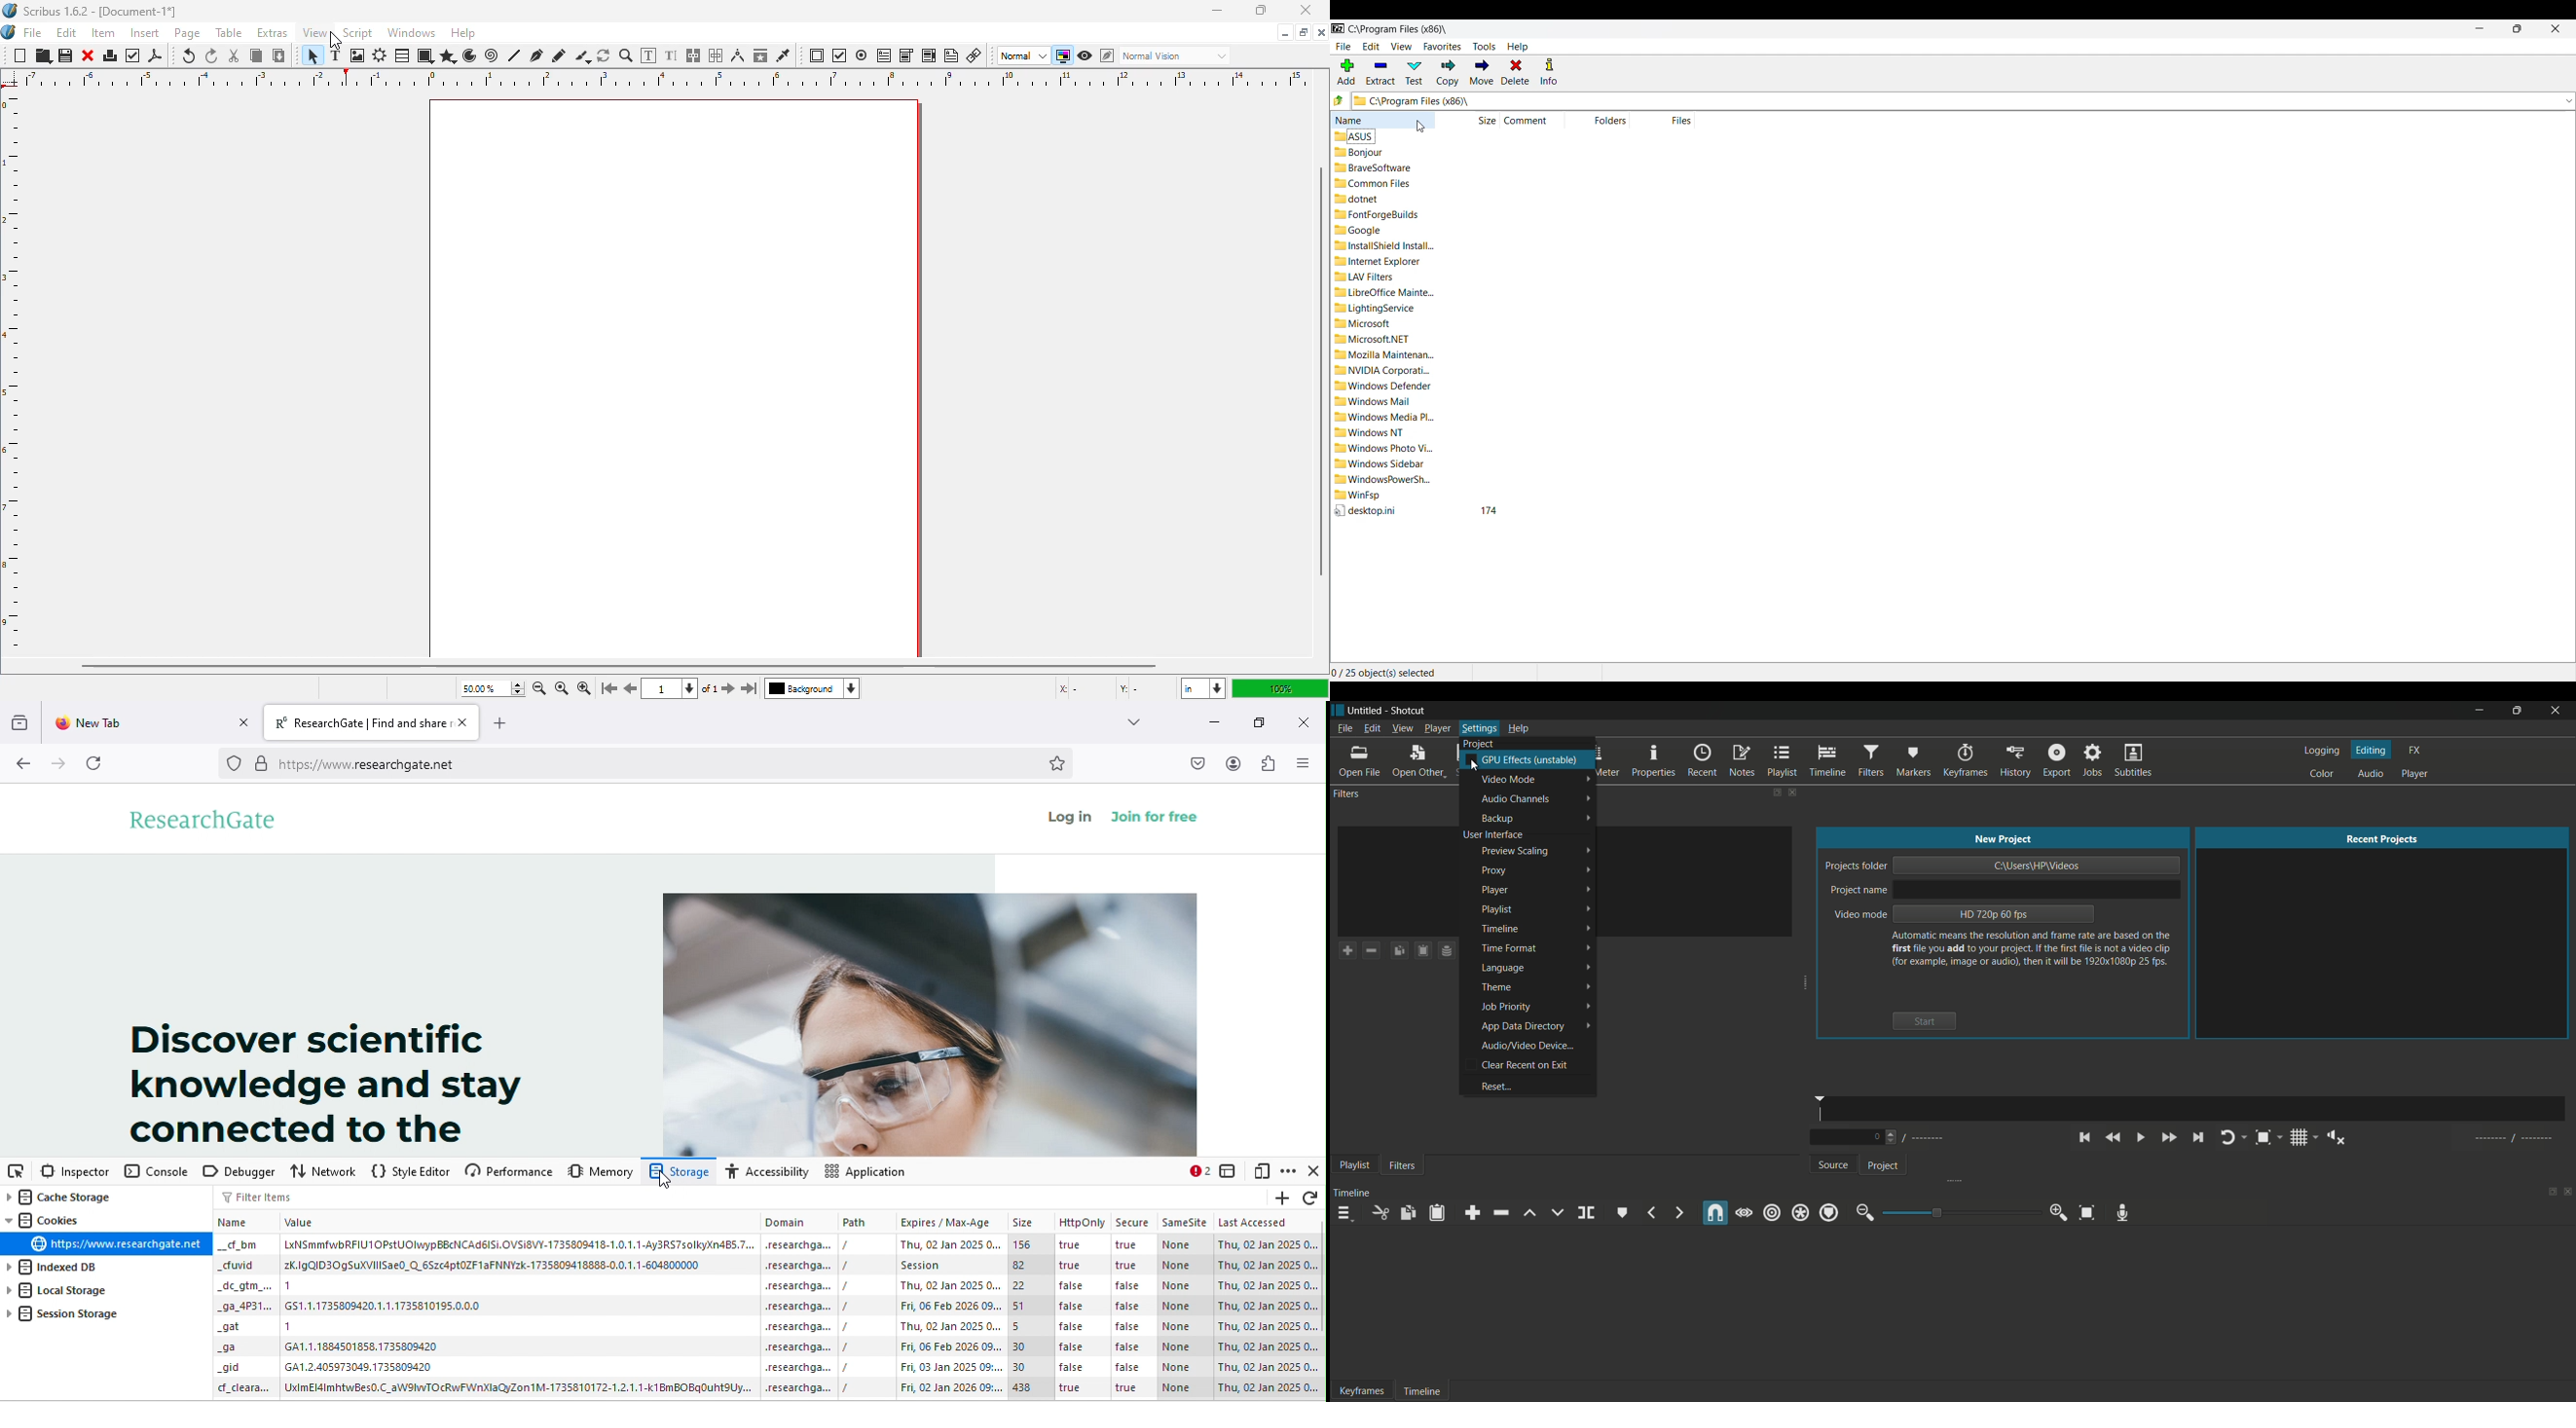 This screenshot has height=1428, width=2576. What do you see at coordinates (1072, 1306) in the screenshot?
I see `false` at bounding box center [1072, 1306].